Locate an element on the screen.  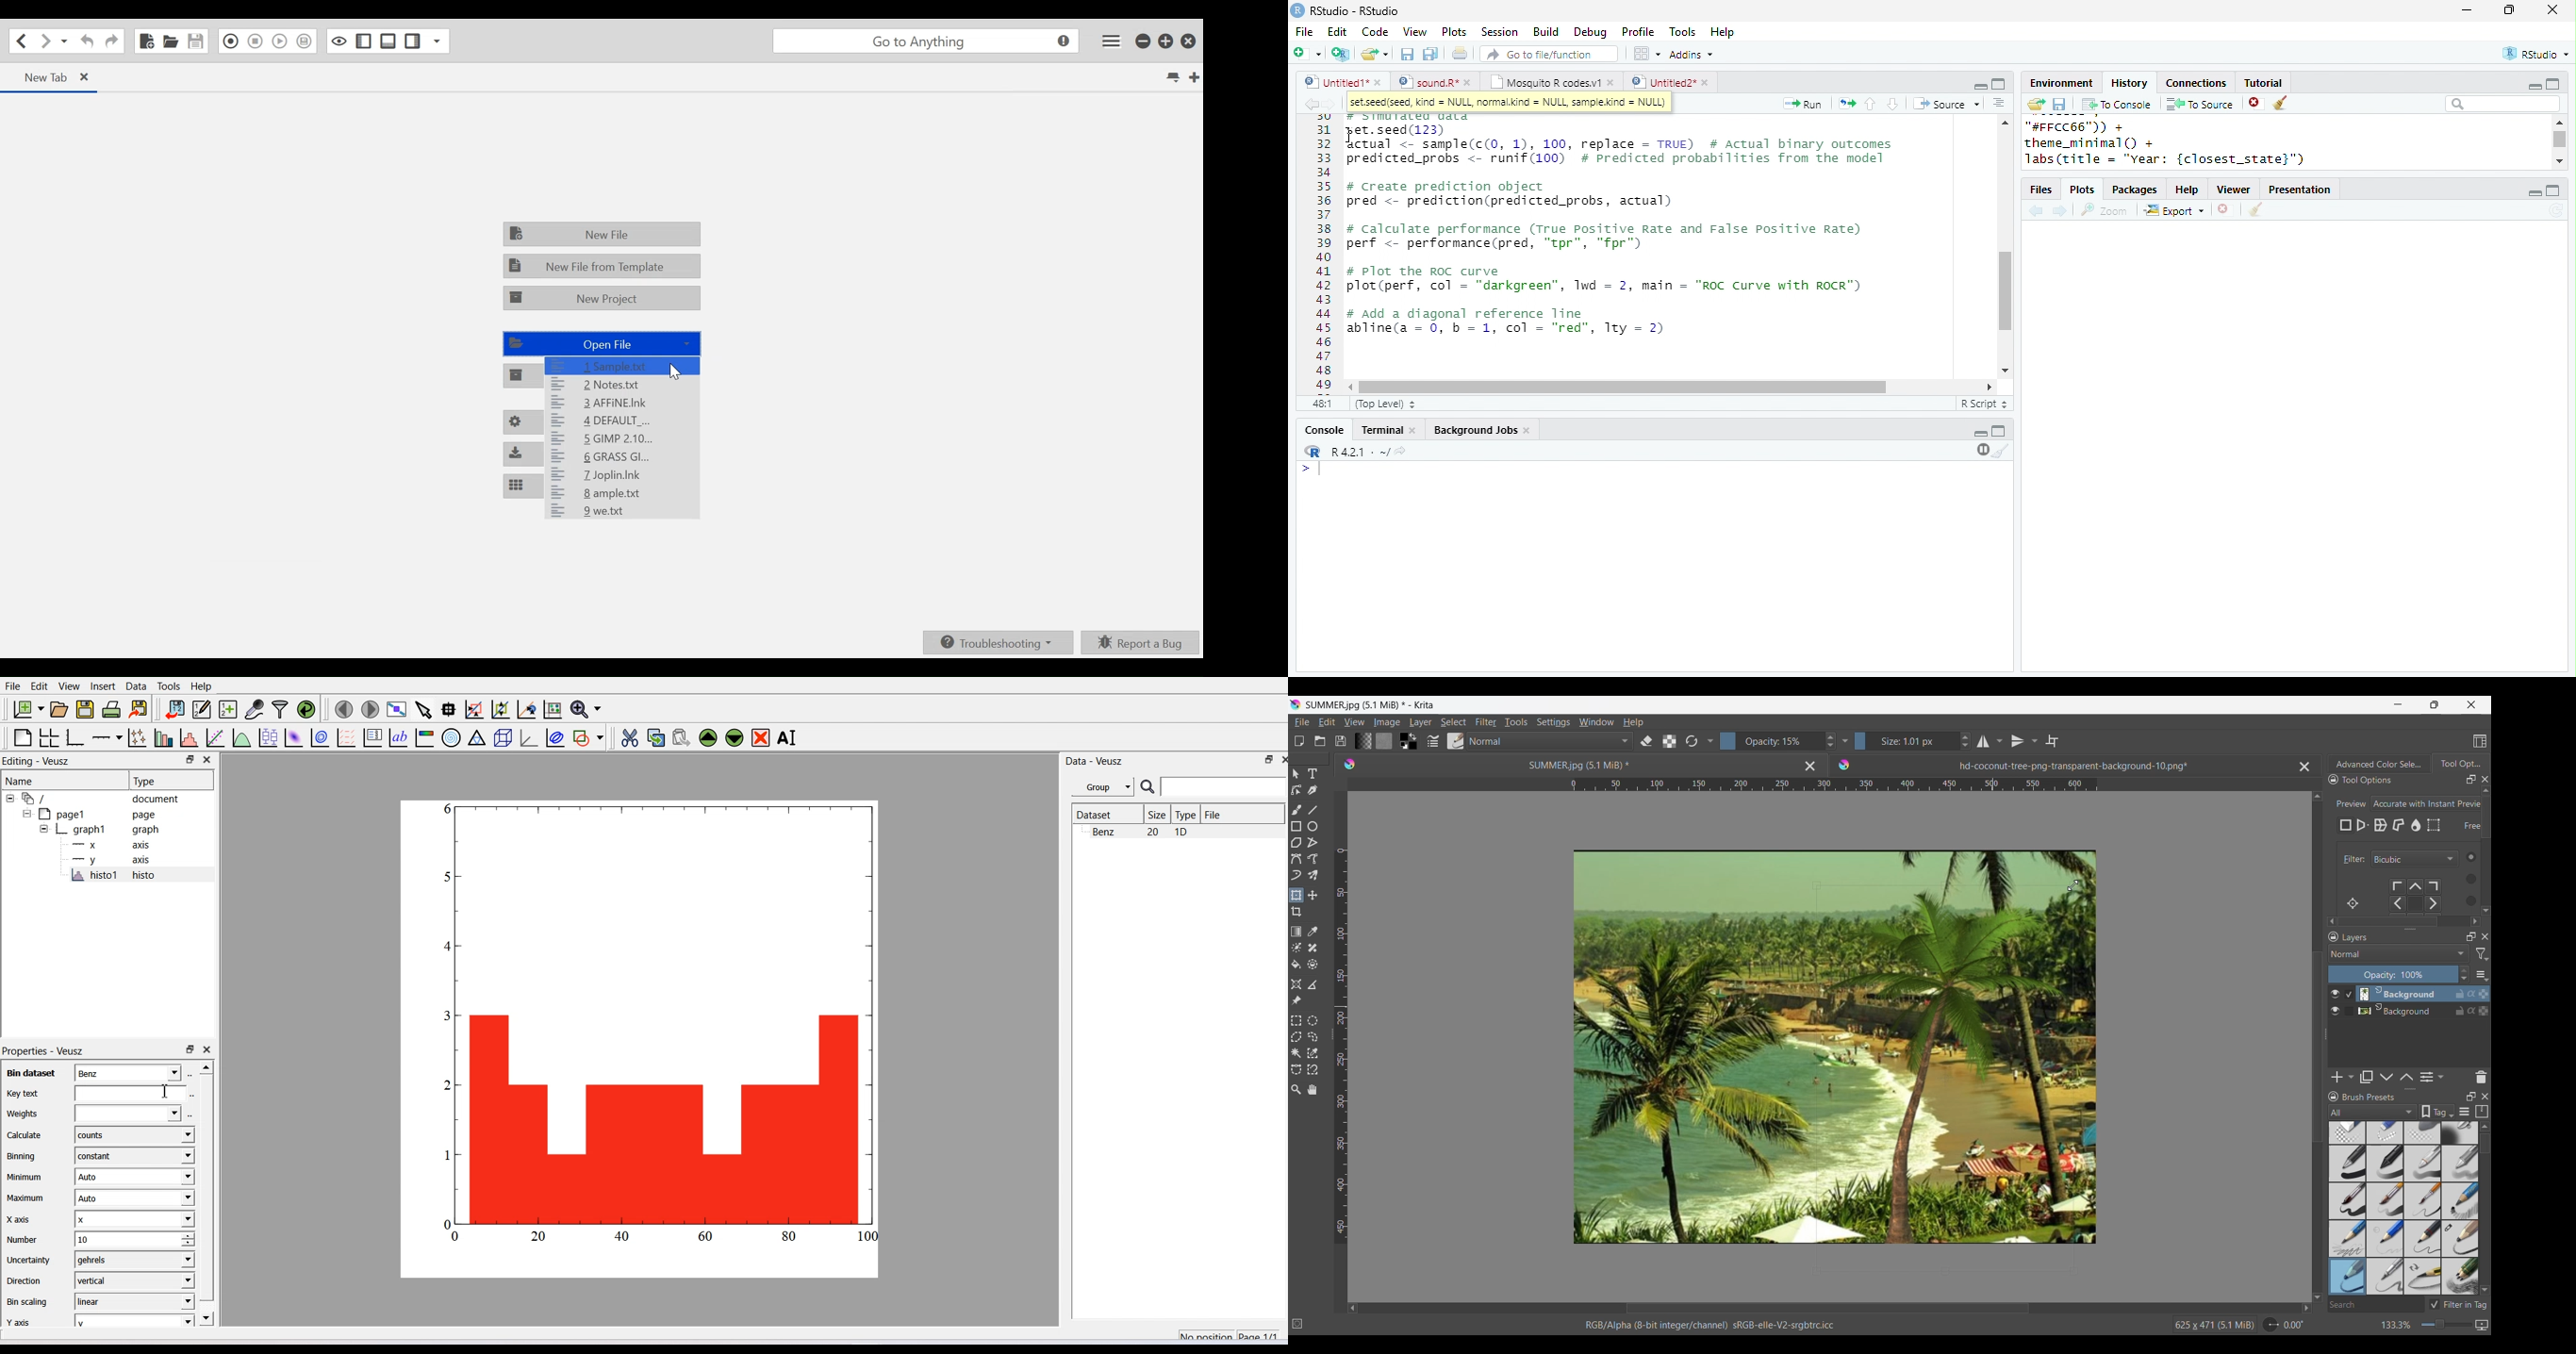
Image Color bar is located at coordinates (425, 738).